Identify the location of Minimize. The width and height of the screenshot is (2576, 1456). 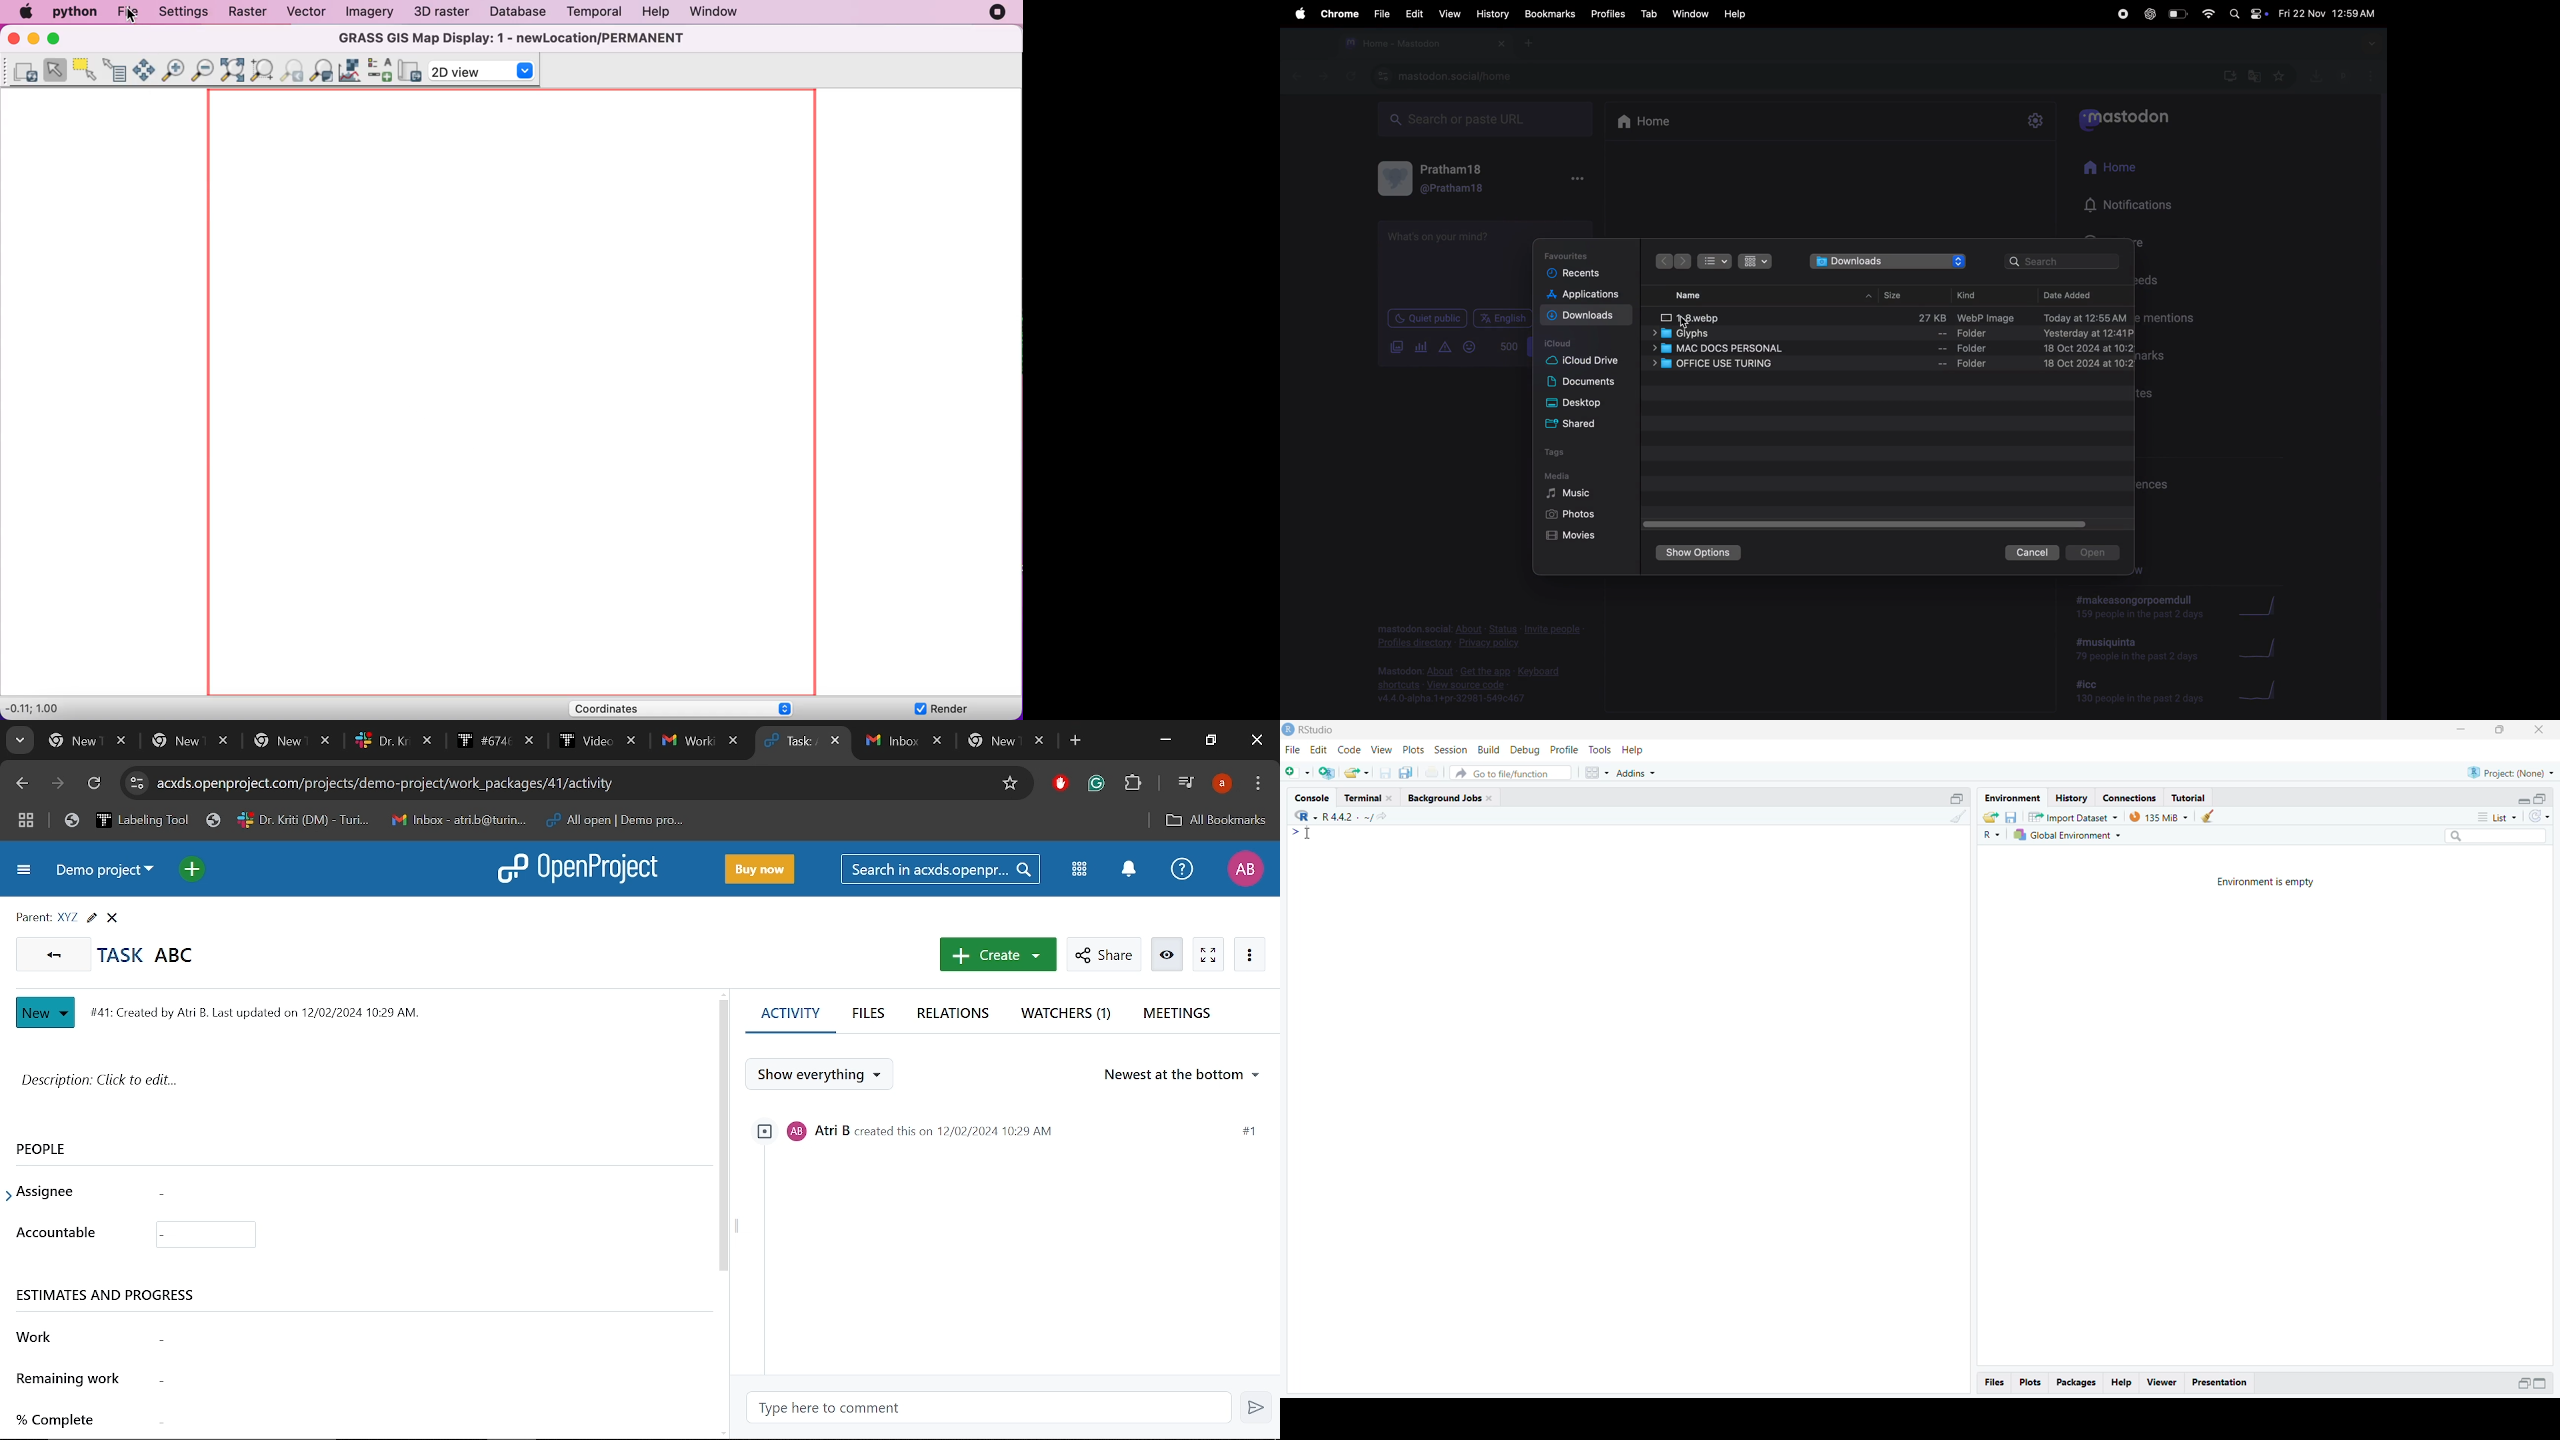
(2461, 730).